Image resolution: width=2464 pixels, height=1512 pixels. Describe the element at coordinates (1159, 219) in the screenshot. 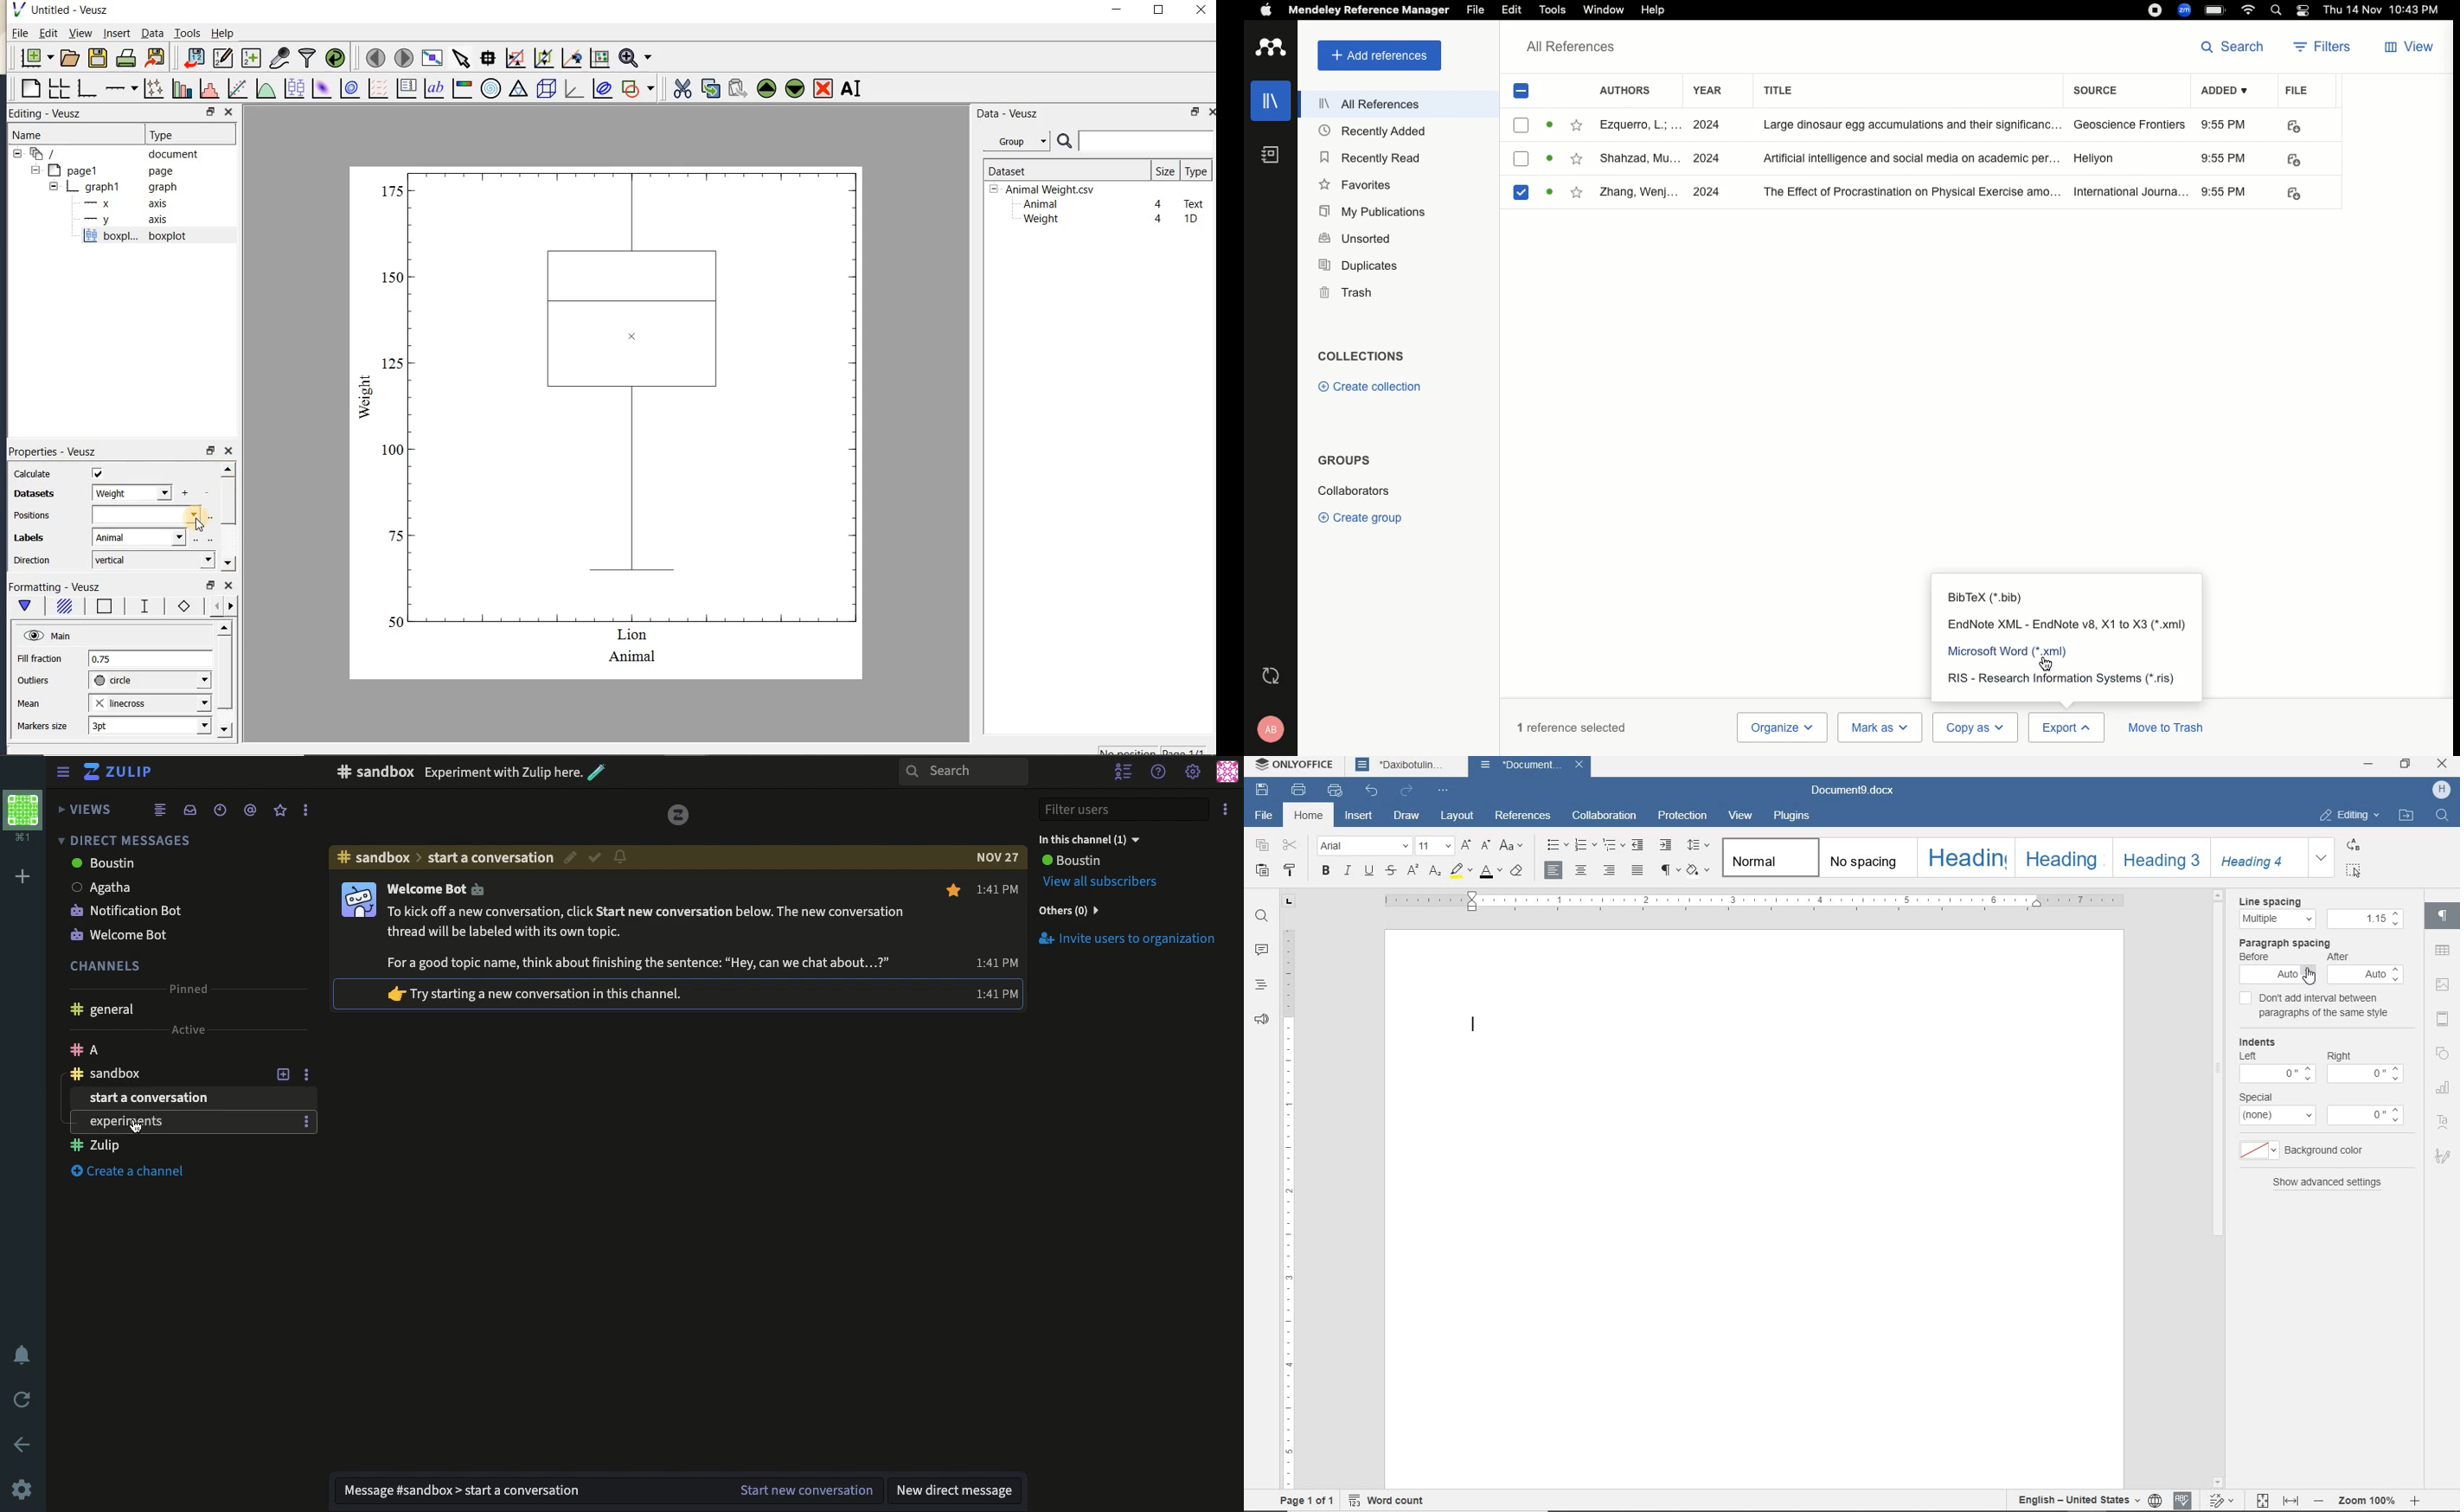

I see `4` at that location.